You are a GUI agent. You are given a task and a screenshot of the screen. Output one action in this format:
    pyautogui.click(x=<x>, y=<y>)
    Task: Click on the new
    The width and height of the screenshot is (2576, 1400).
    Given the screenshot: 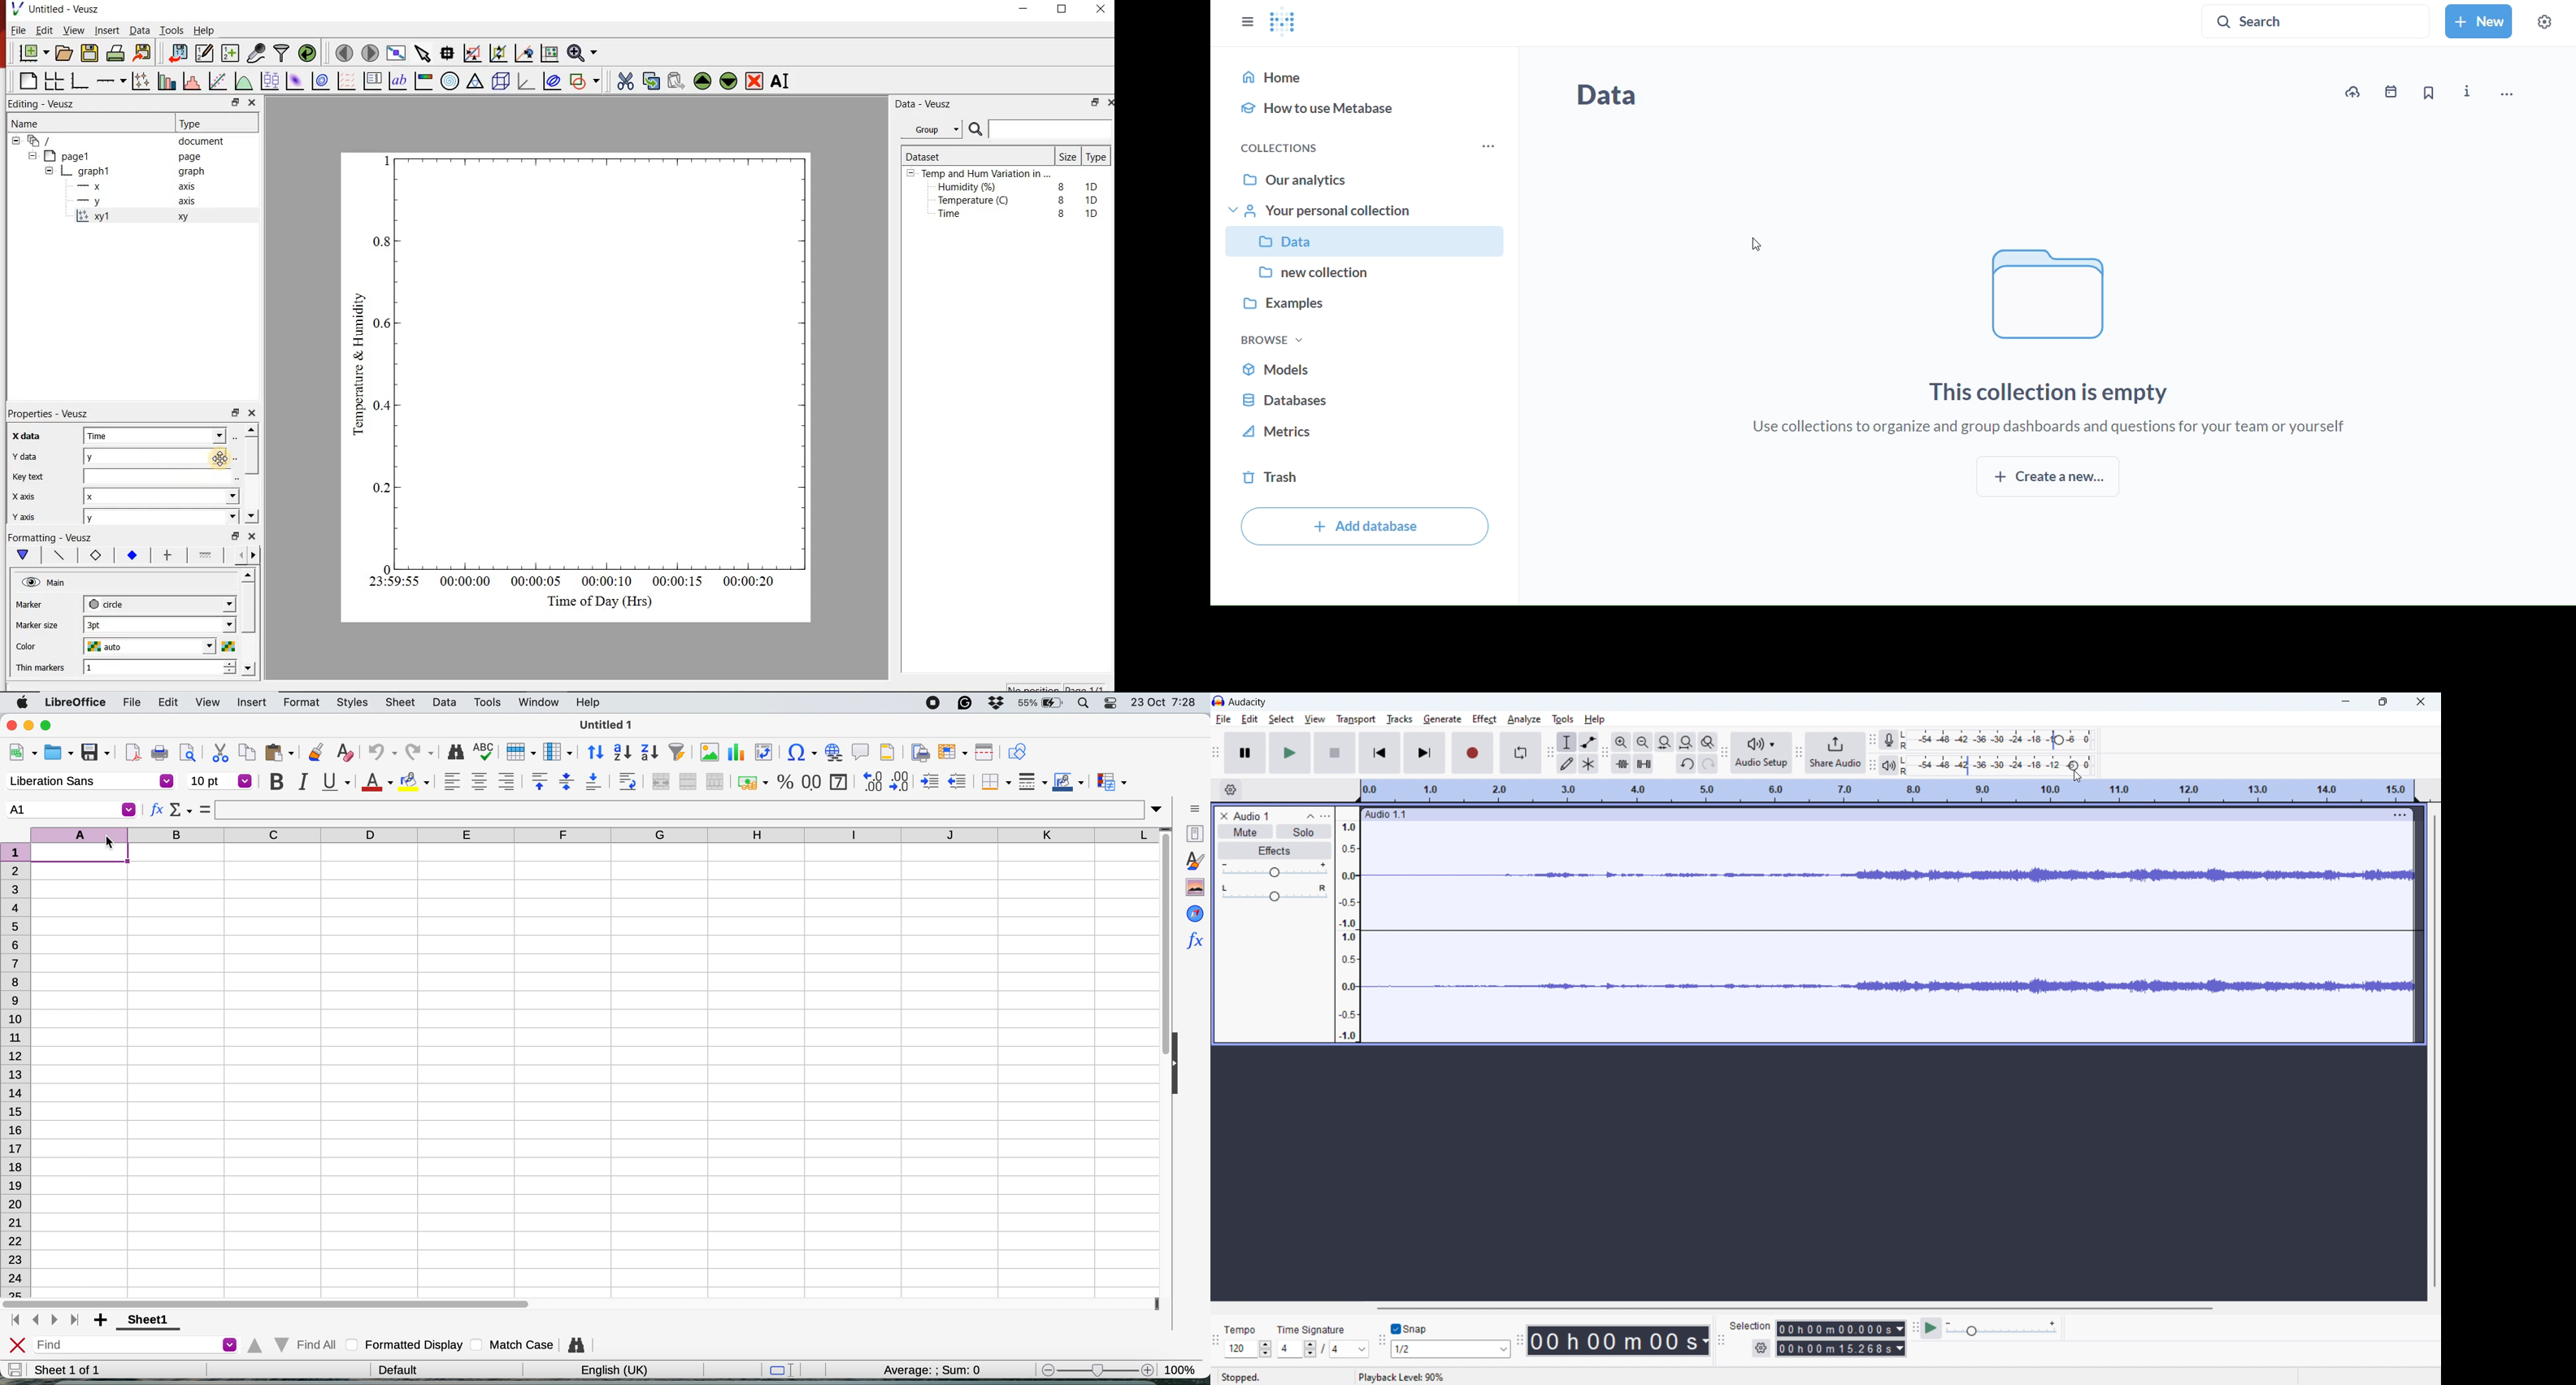 What is the action you would take?
    pyautogui.click(x=22, y=754)
    